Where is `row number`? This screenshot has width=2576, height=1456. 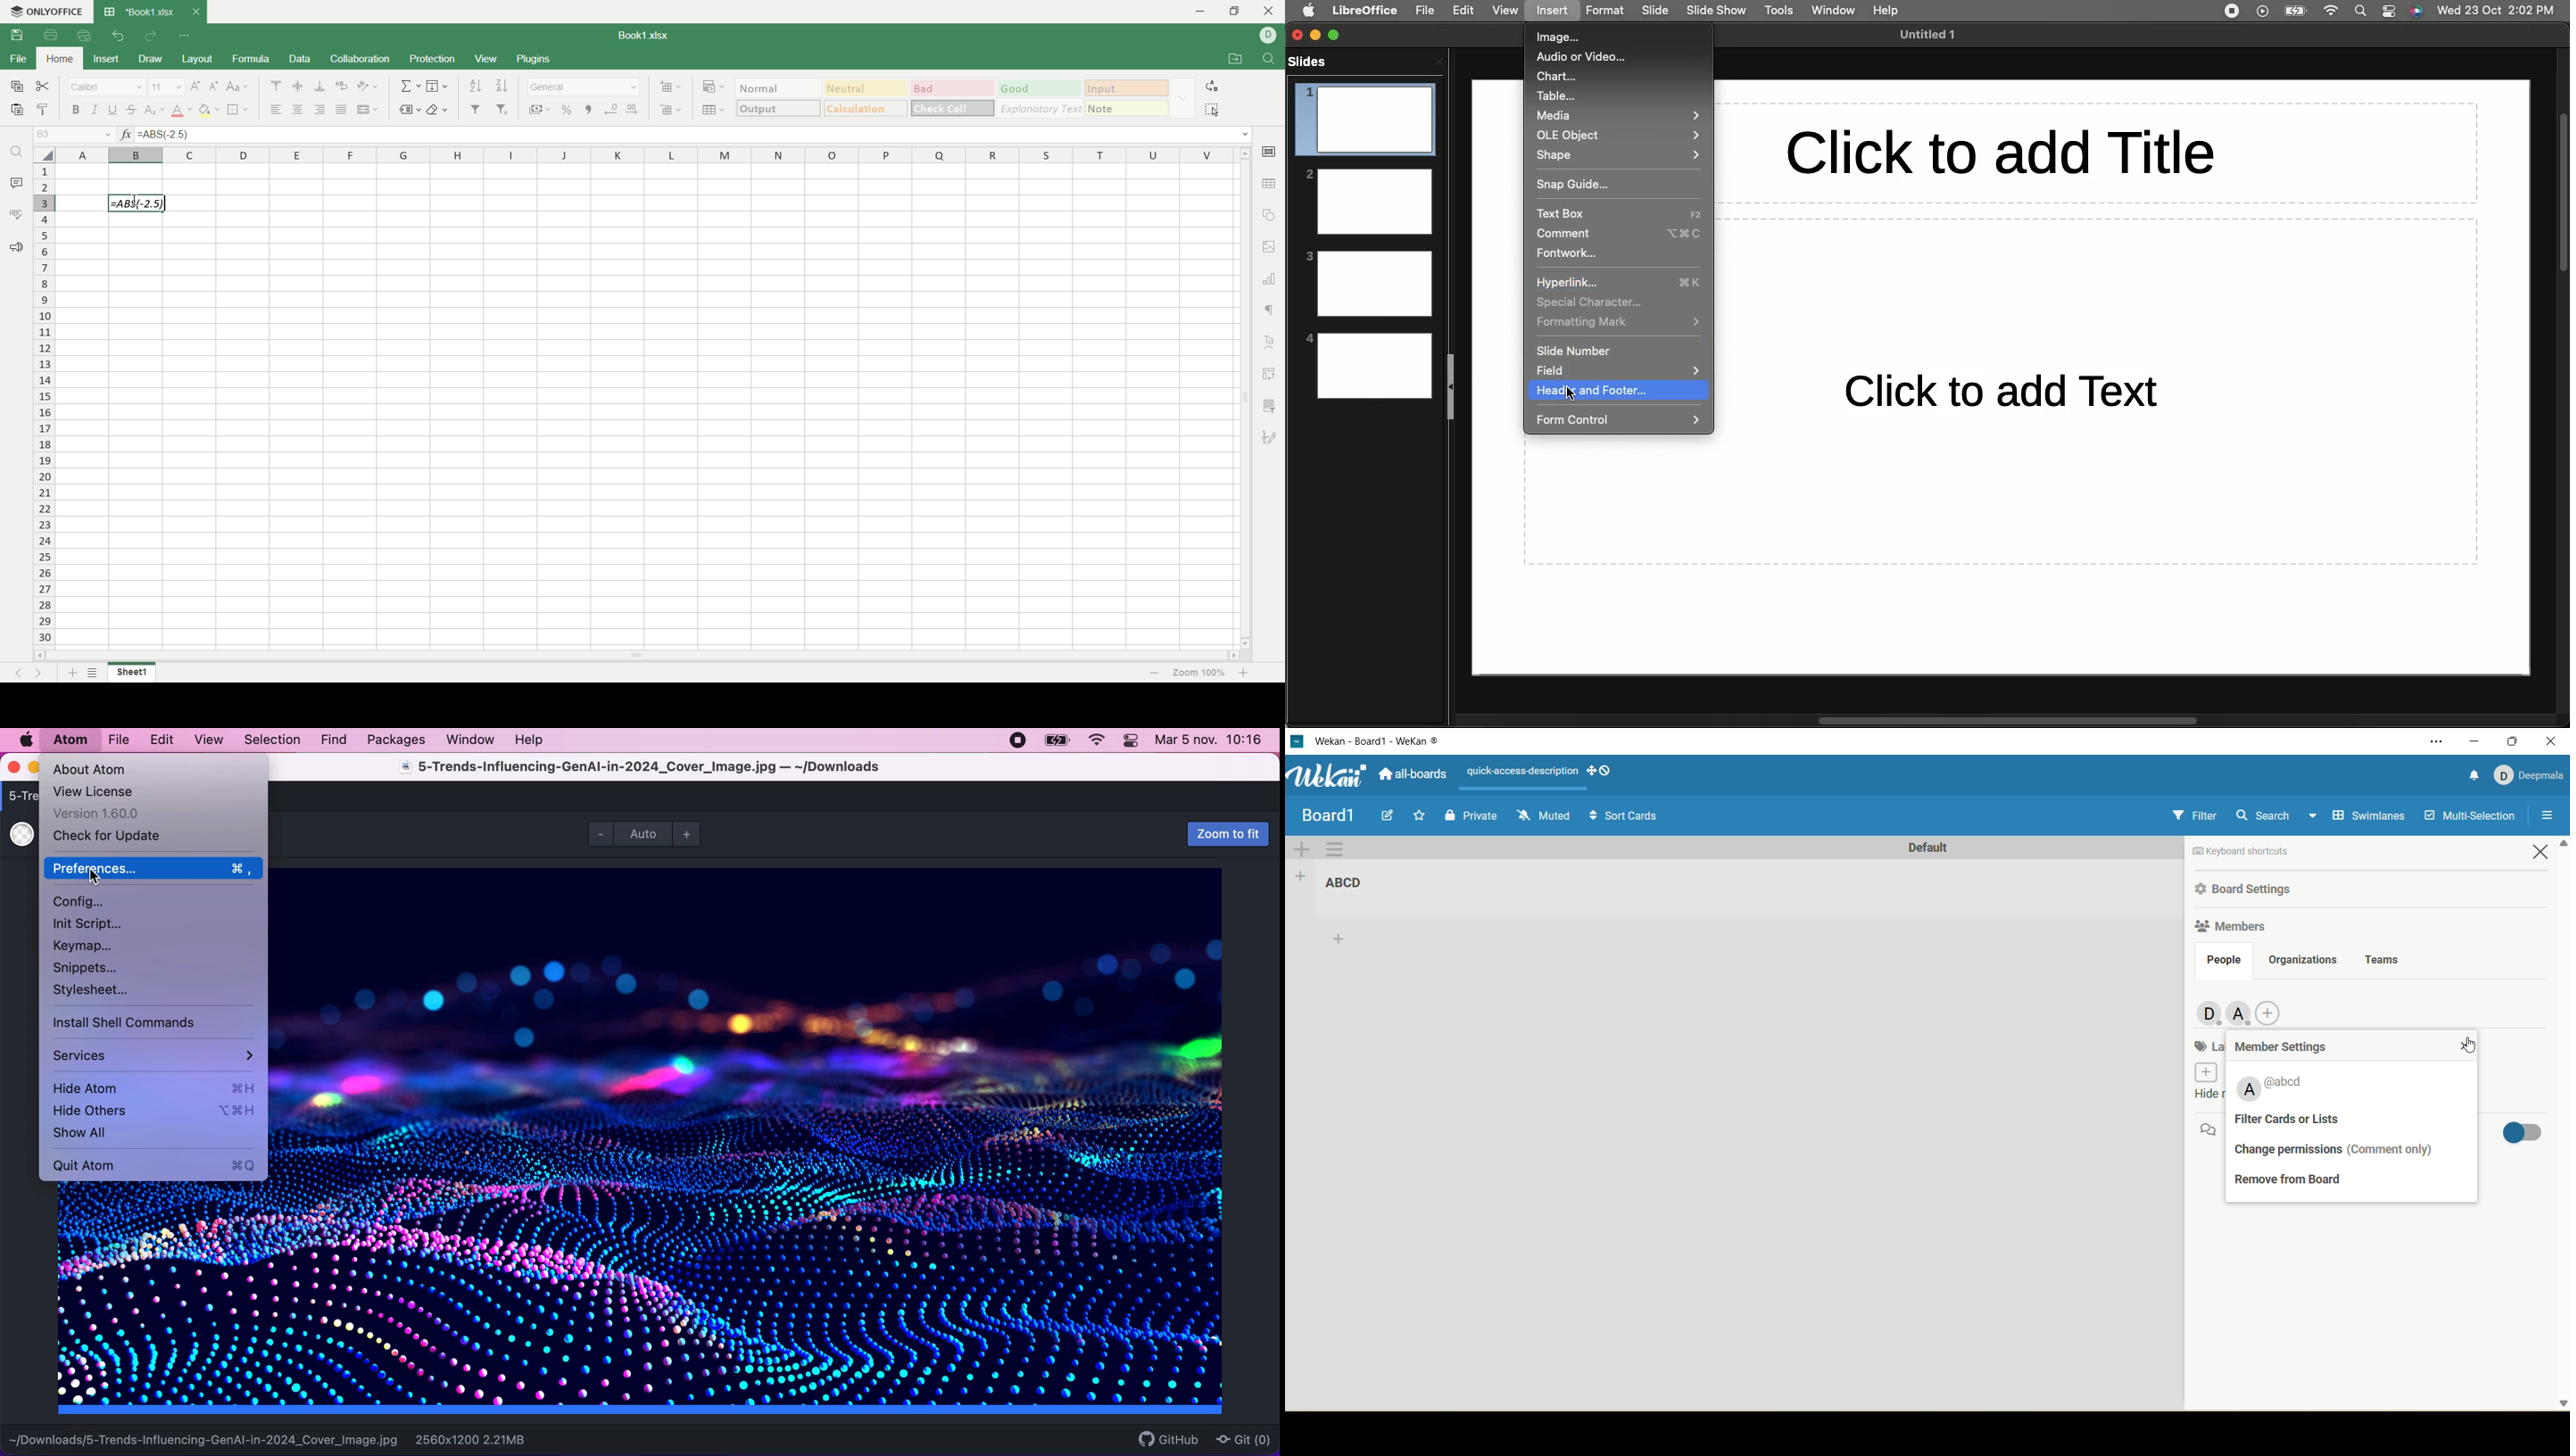 row number is located at coordinates (45, 405).